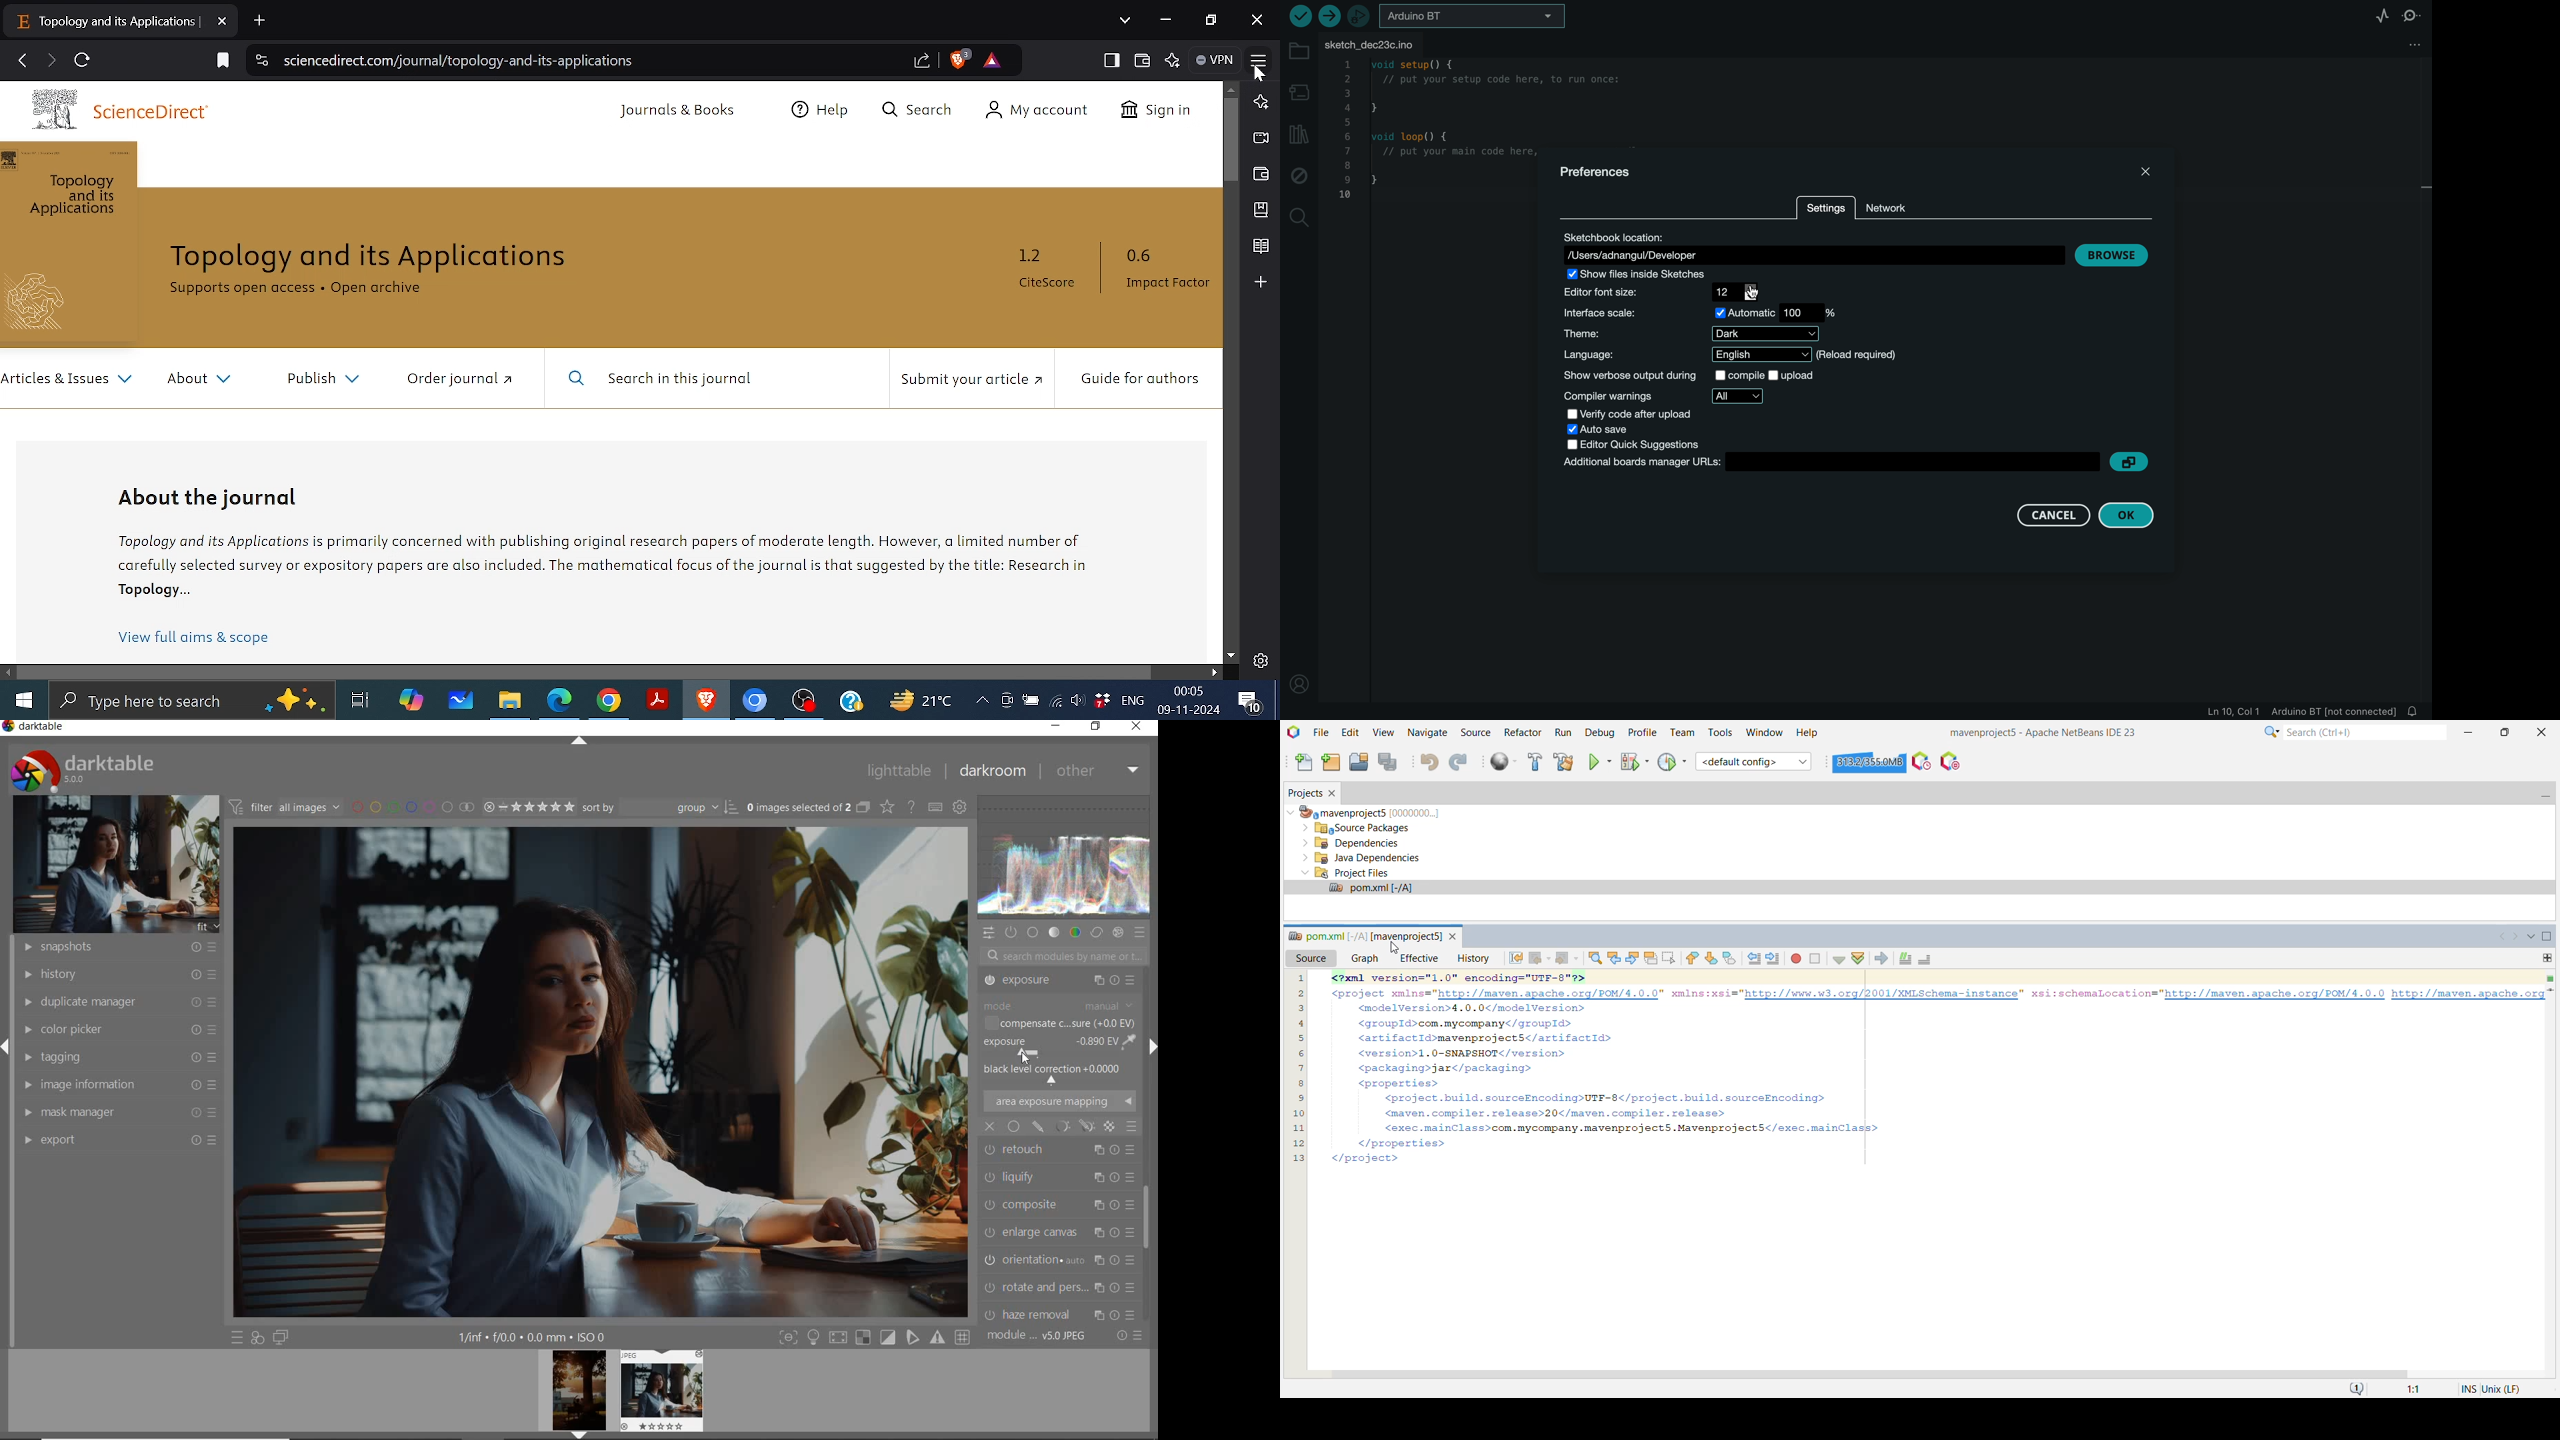  Describe the element at coordinates (1128, 1338) in the screenshot. I see `RESET OR PRESET & PREFERANCE` at that location.